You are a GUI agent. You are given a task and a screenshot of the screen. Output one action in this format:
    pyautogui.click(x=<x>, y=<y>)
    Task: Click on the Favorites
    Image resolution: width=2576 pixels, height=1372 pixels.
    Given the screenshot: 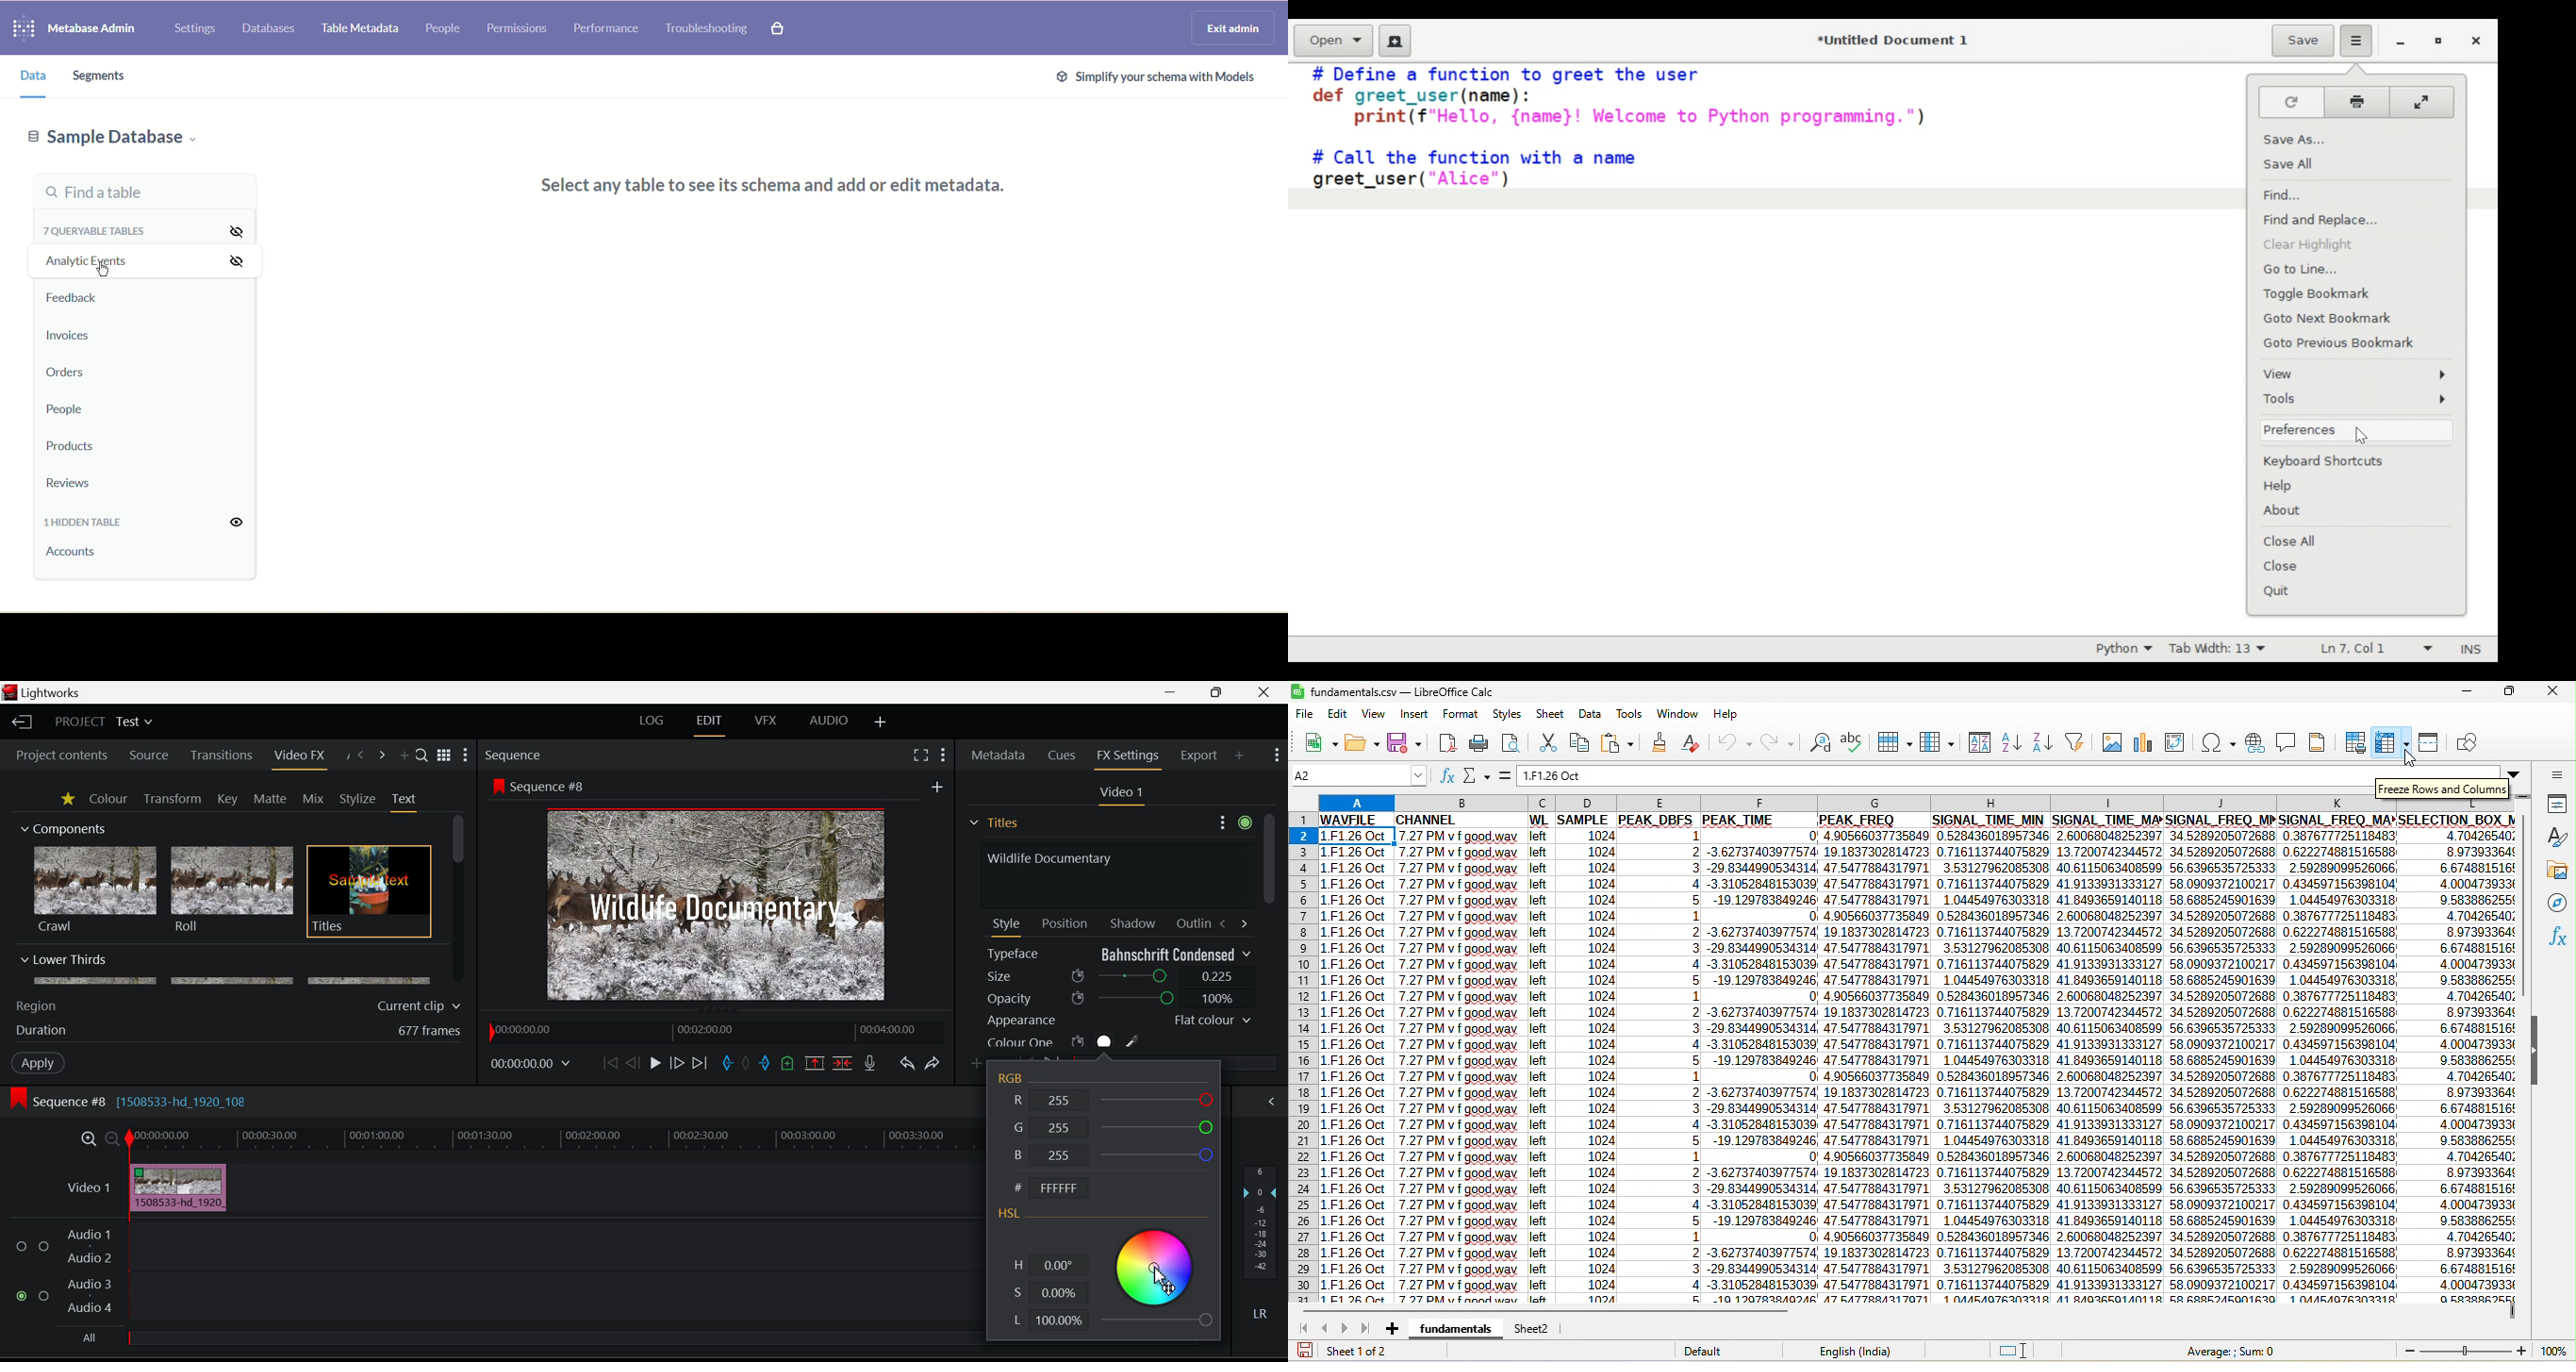 What is the action you would take?
    pyautogui.click(x=69, y=800)
    